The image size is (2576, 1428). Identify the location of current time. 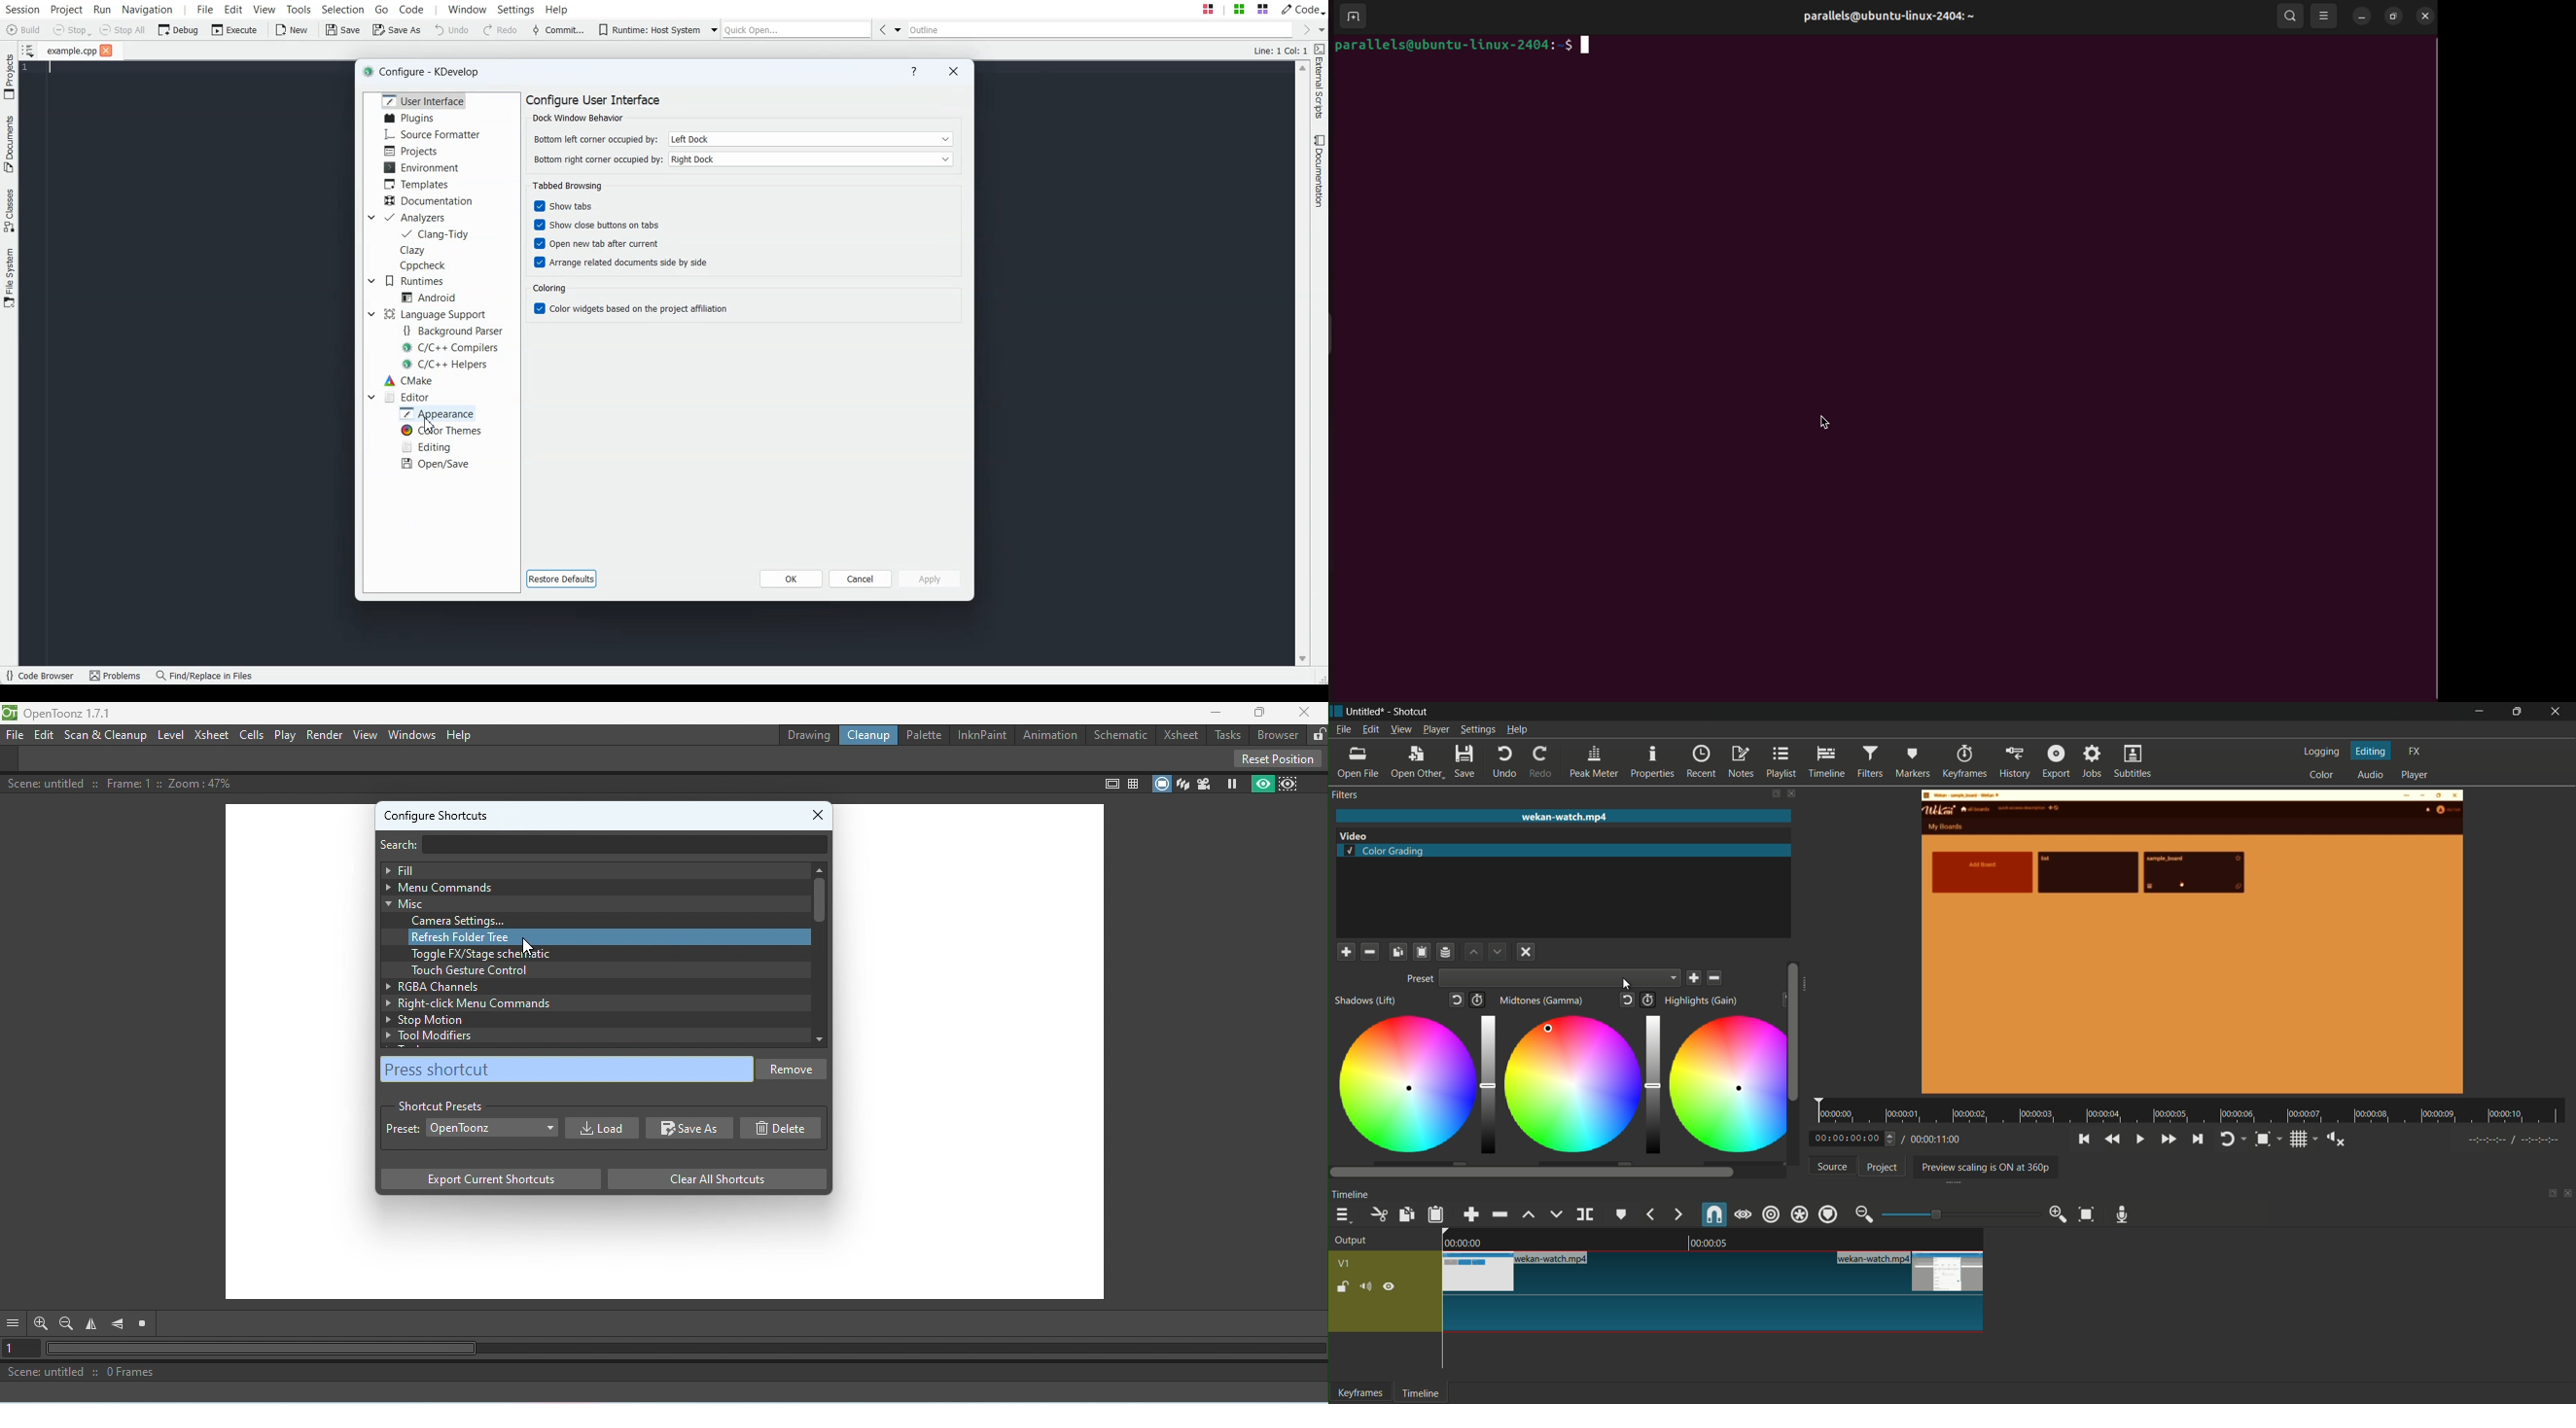
(1856, 1138).